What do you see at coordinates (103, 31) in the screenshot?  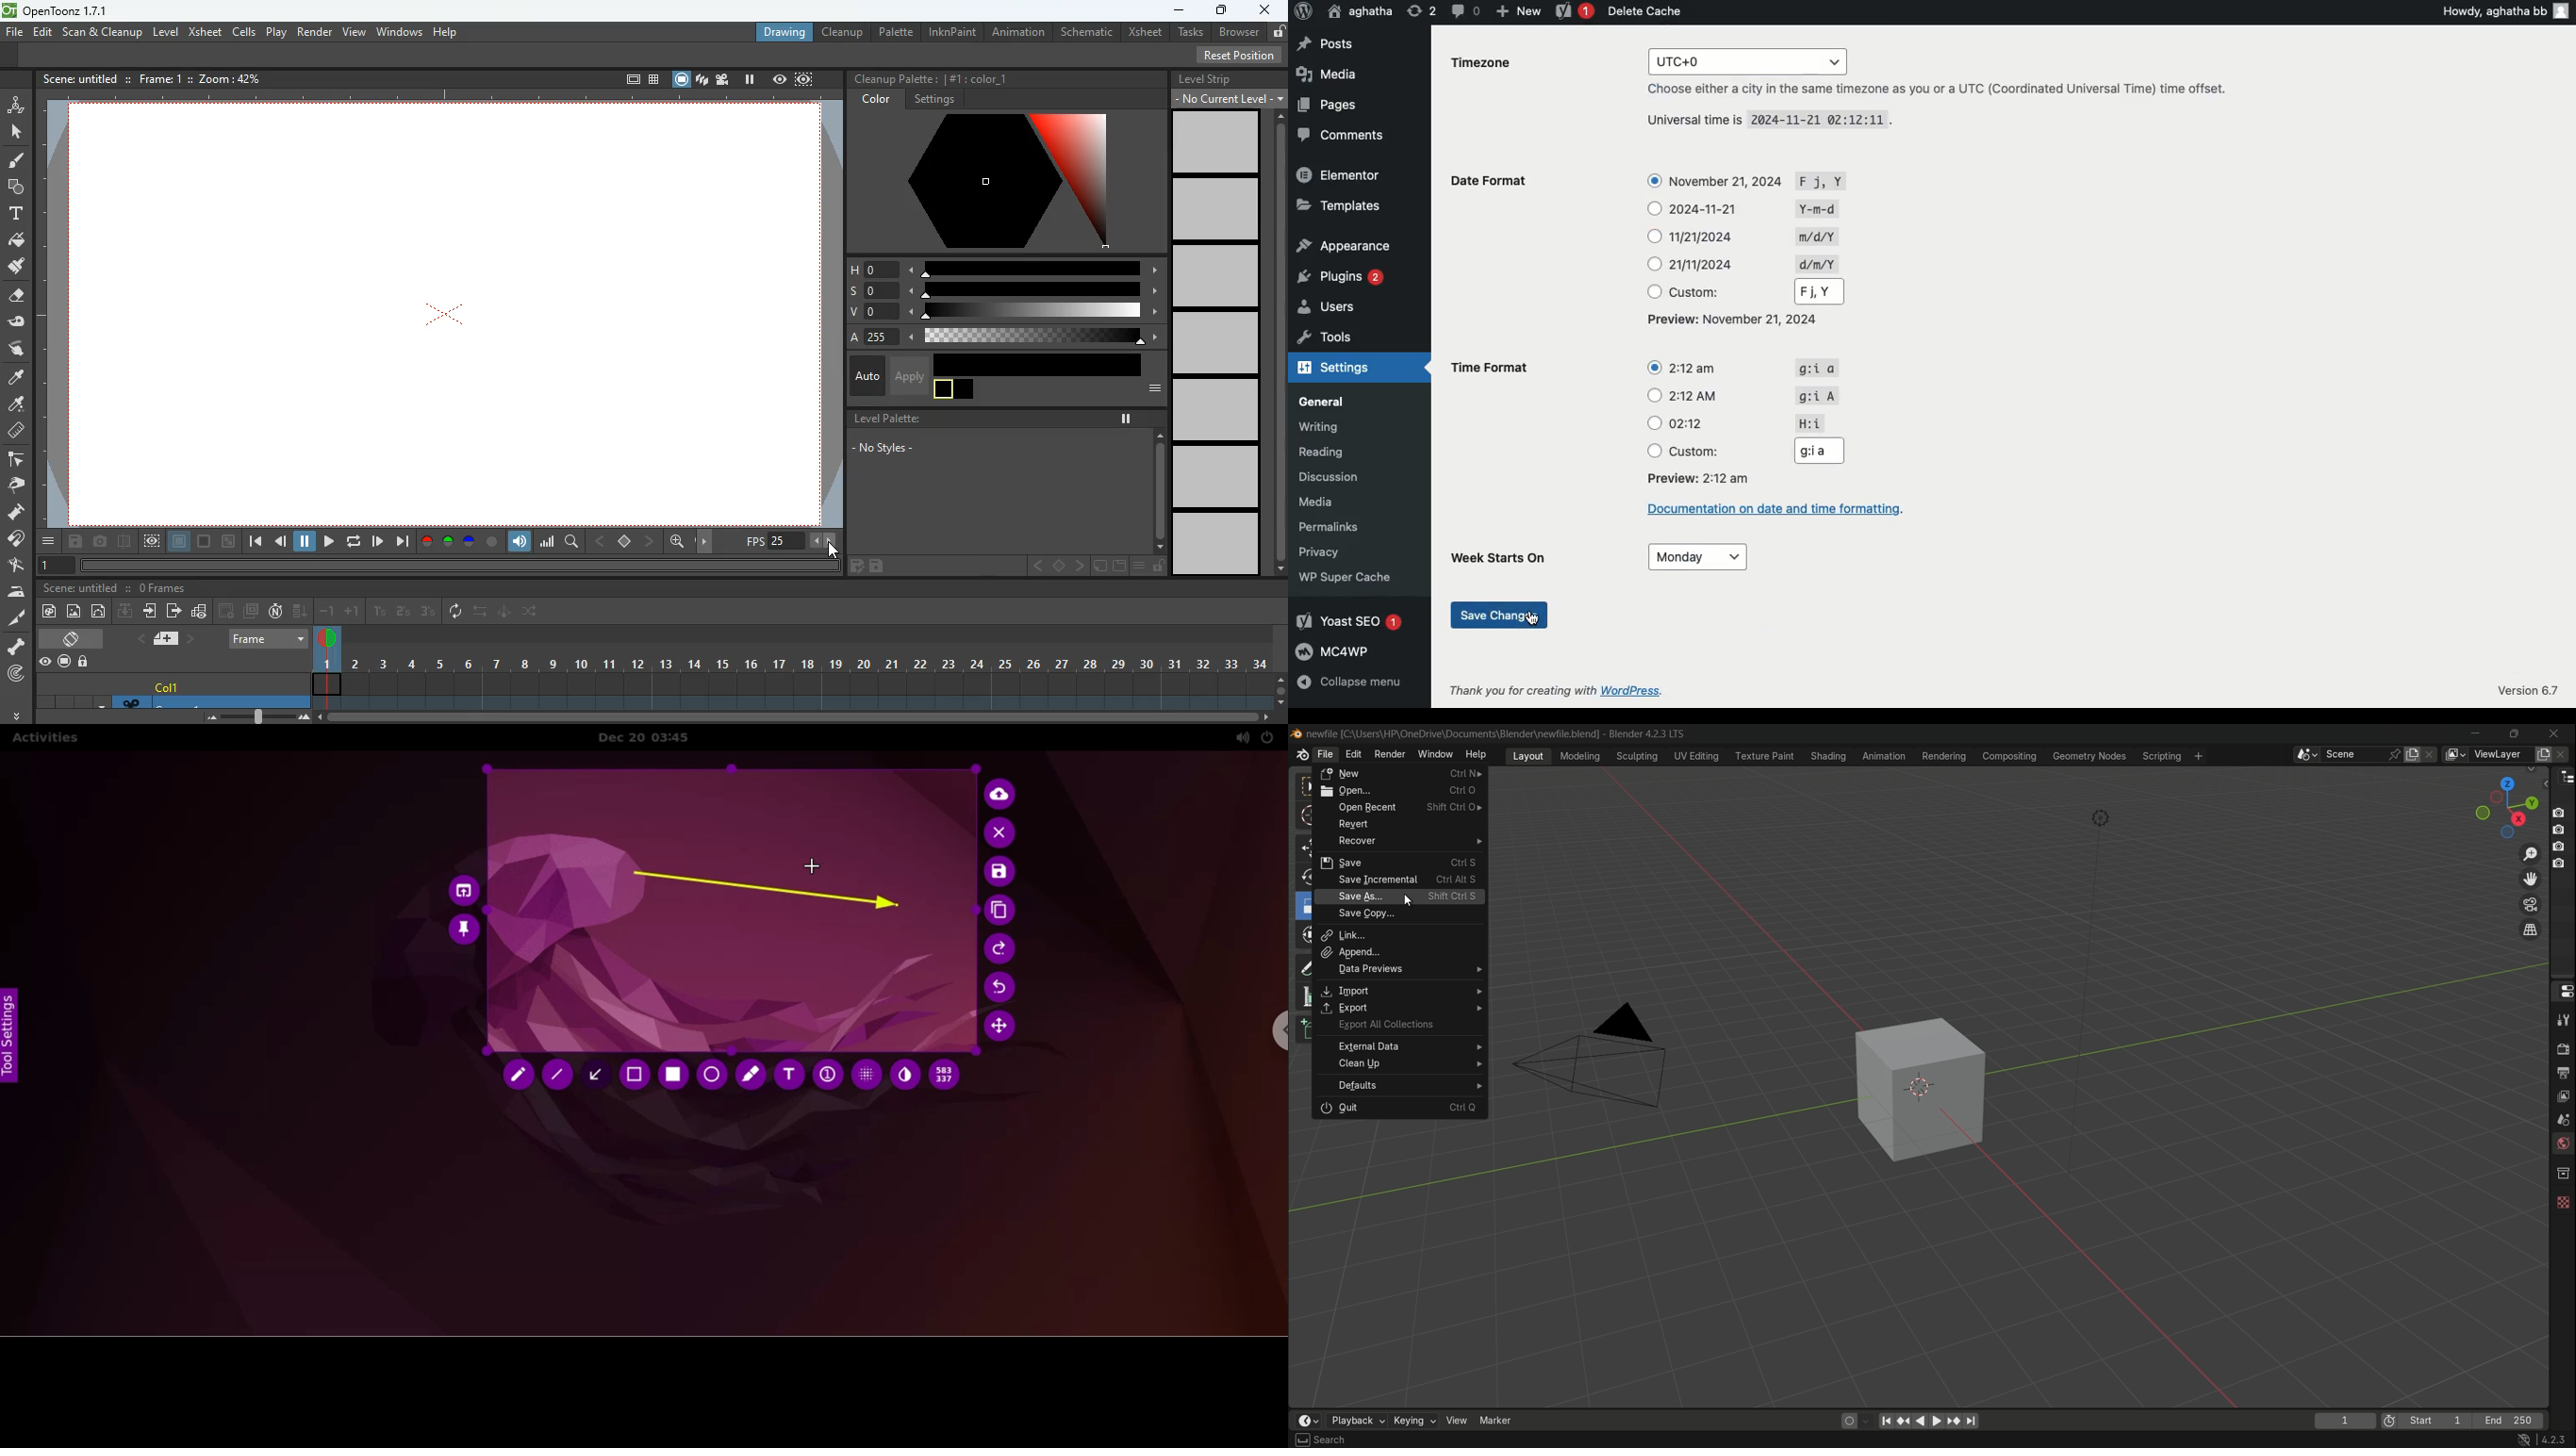 I see `scan & cleanup` at bounding box center [103, 31].